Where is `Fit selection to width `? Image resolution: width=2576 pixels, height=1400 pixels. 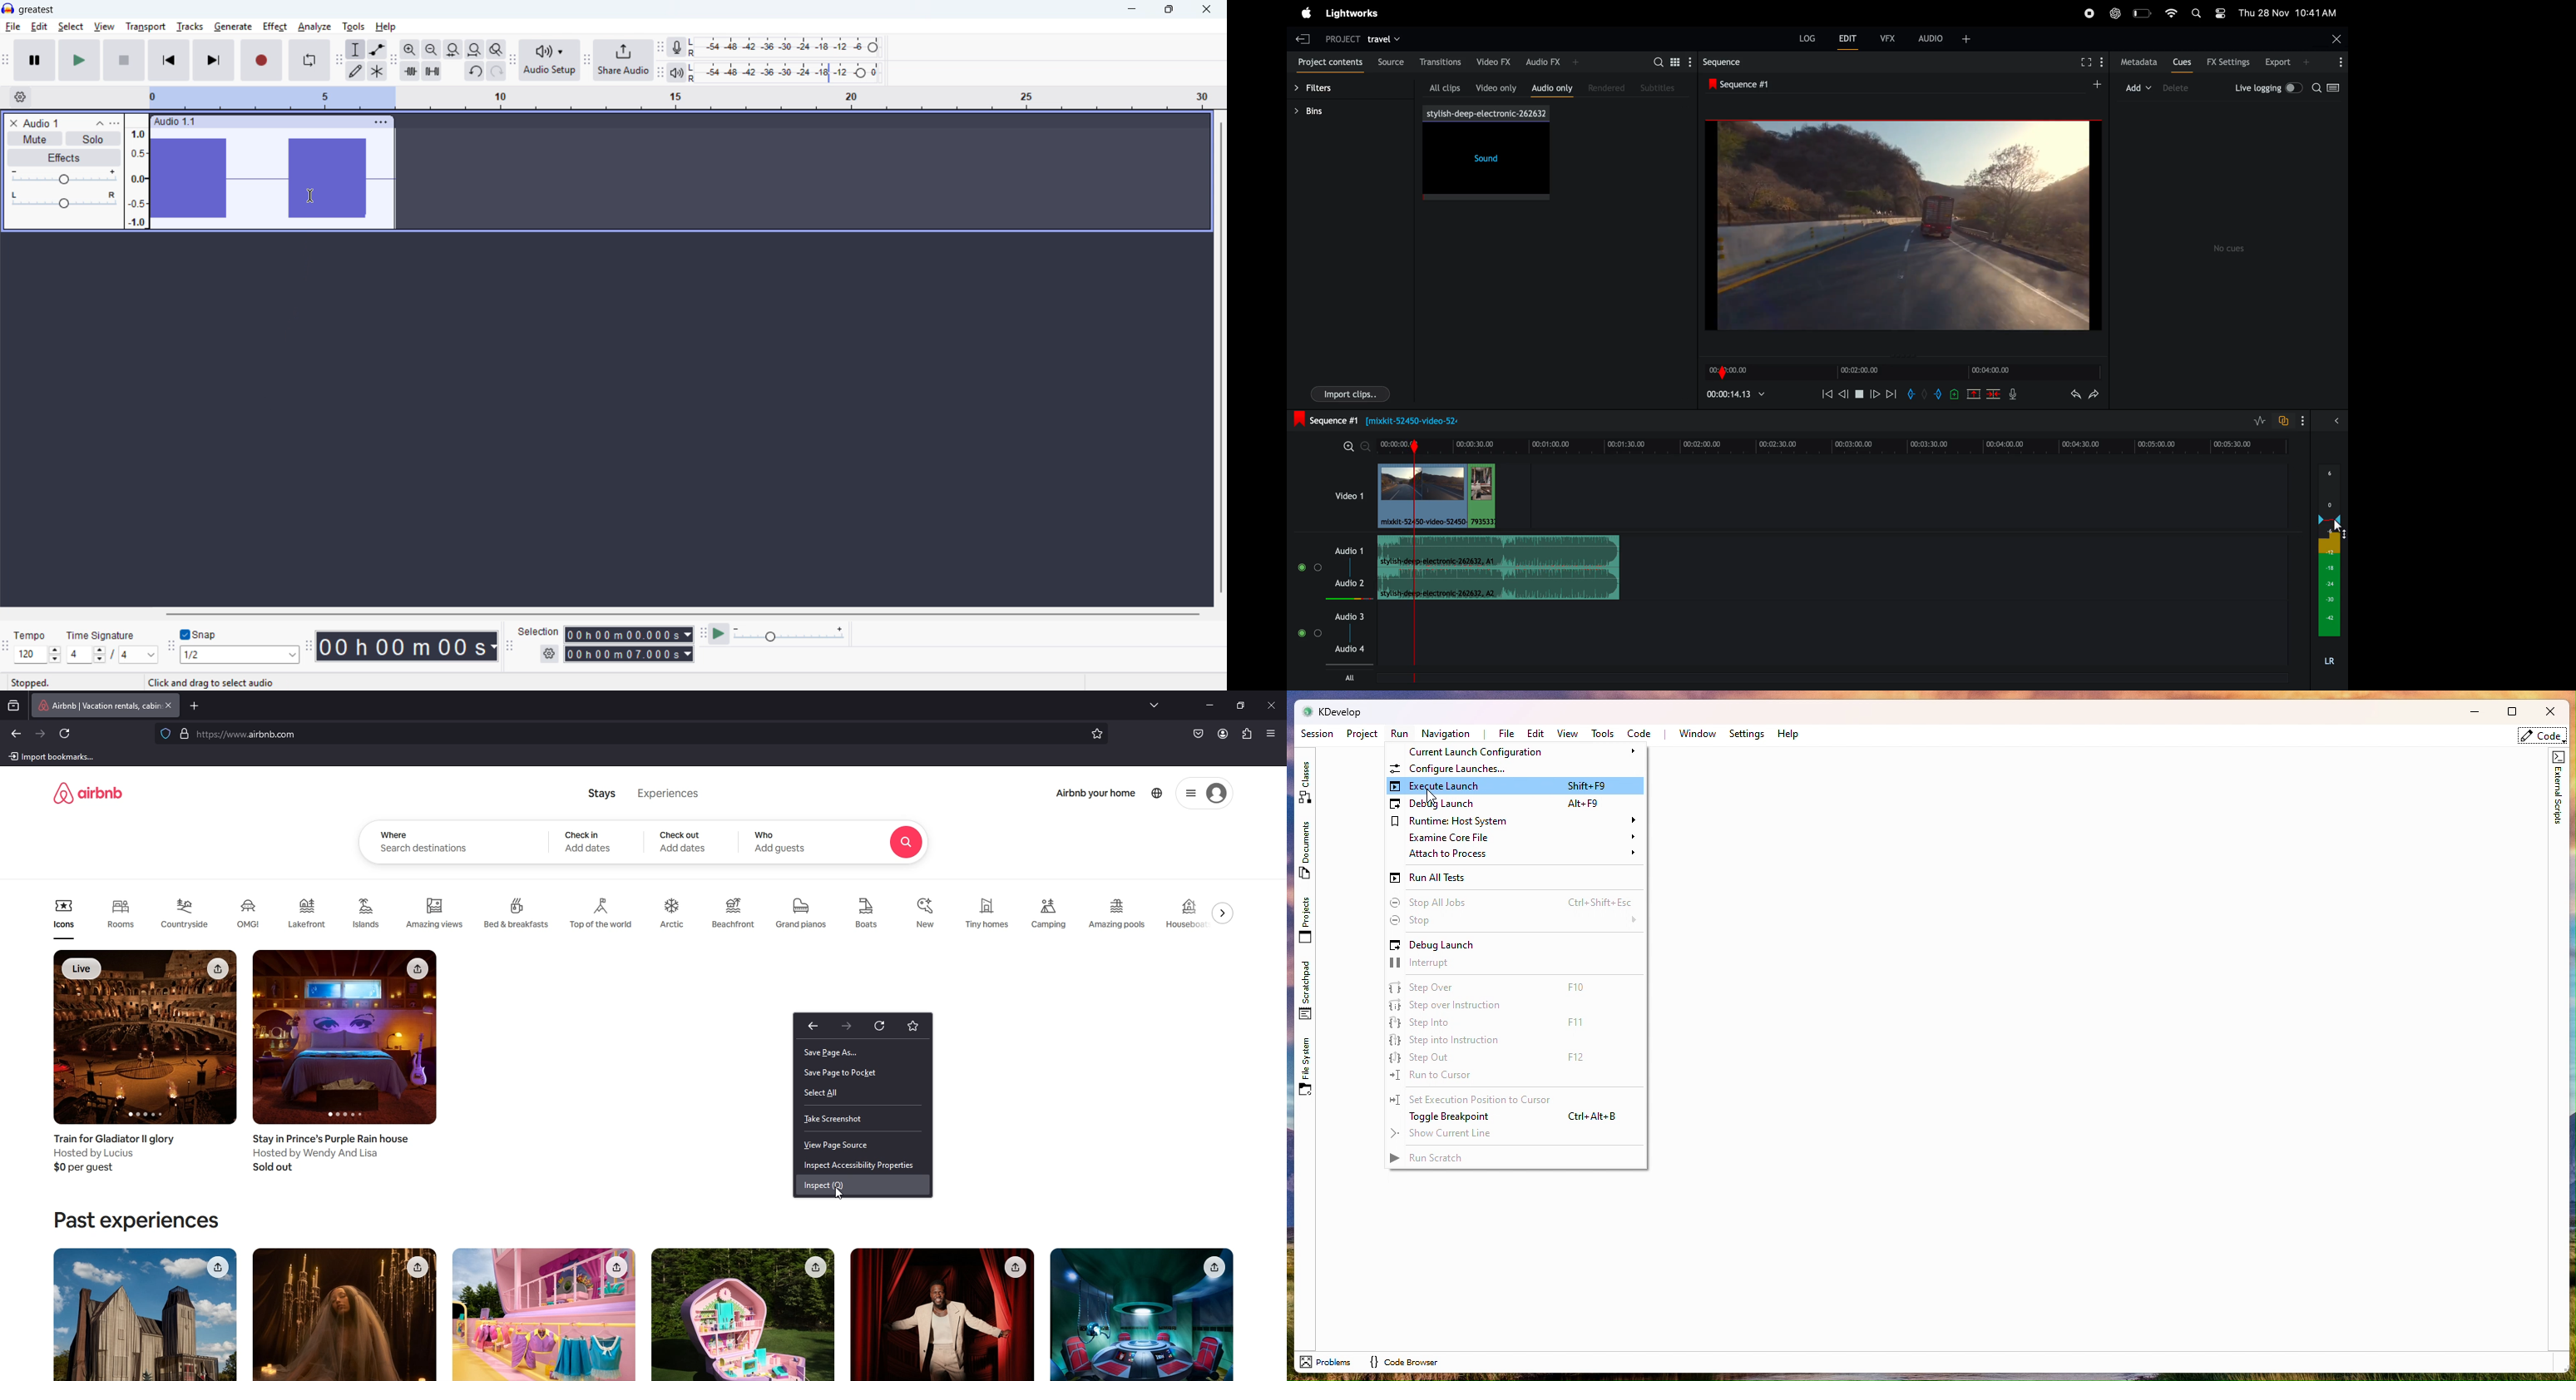
Fit selection to width  is located at coordinates (453, 50).